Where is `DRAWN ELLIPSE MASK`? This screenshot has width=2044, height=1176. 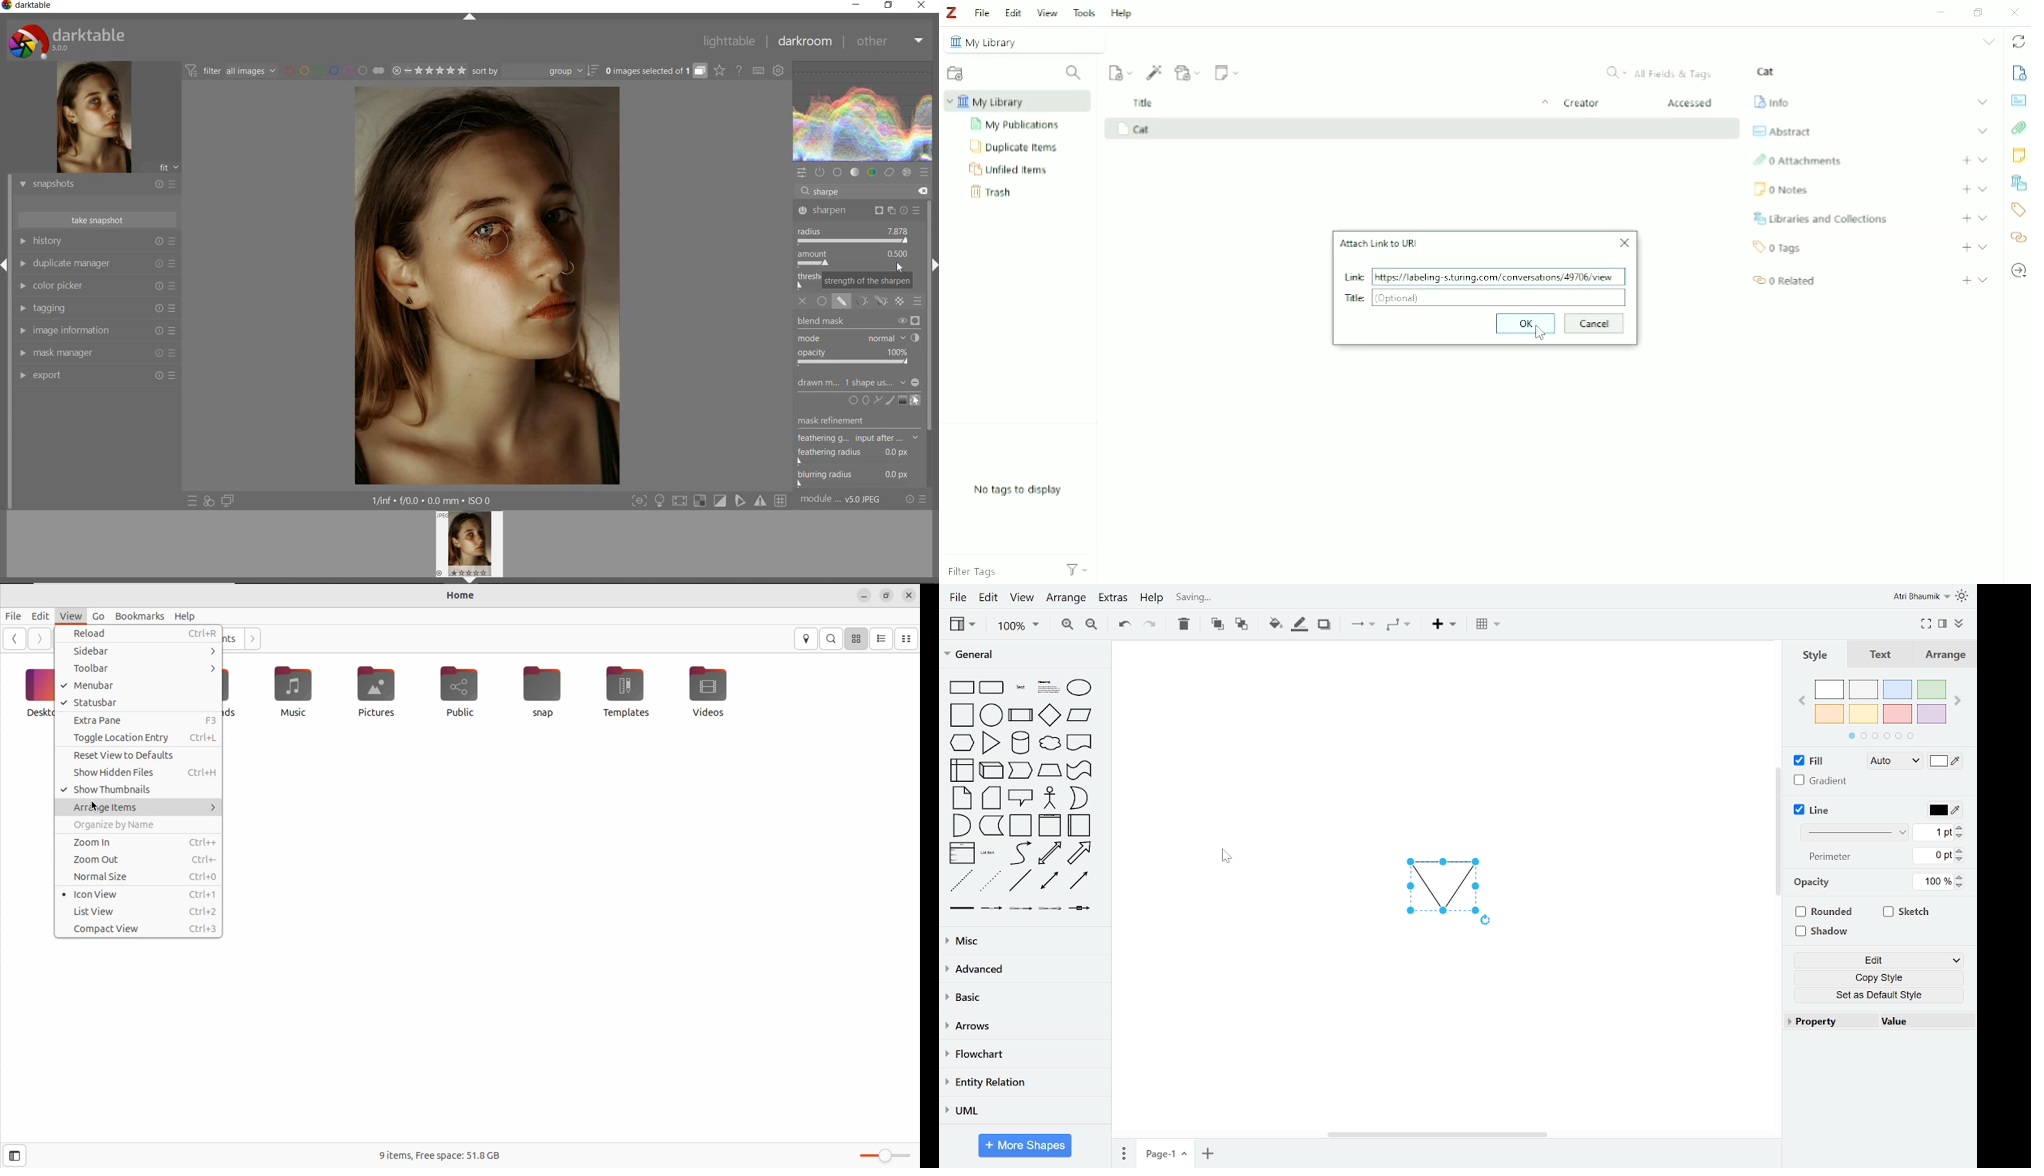
DRAWN ELLIPSE MASK is located at coordinates (498, 242).